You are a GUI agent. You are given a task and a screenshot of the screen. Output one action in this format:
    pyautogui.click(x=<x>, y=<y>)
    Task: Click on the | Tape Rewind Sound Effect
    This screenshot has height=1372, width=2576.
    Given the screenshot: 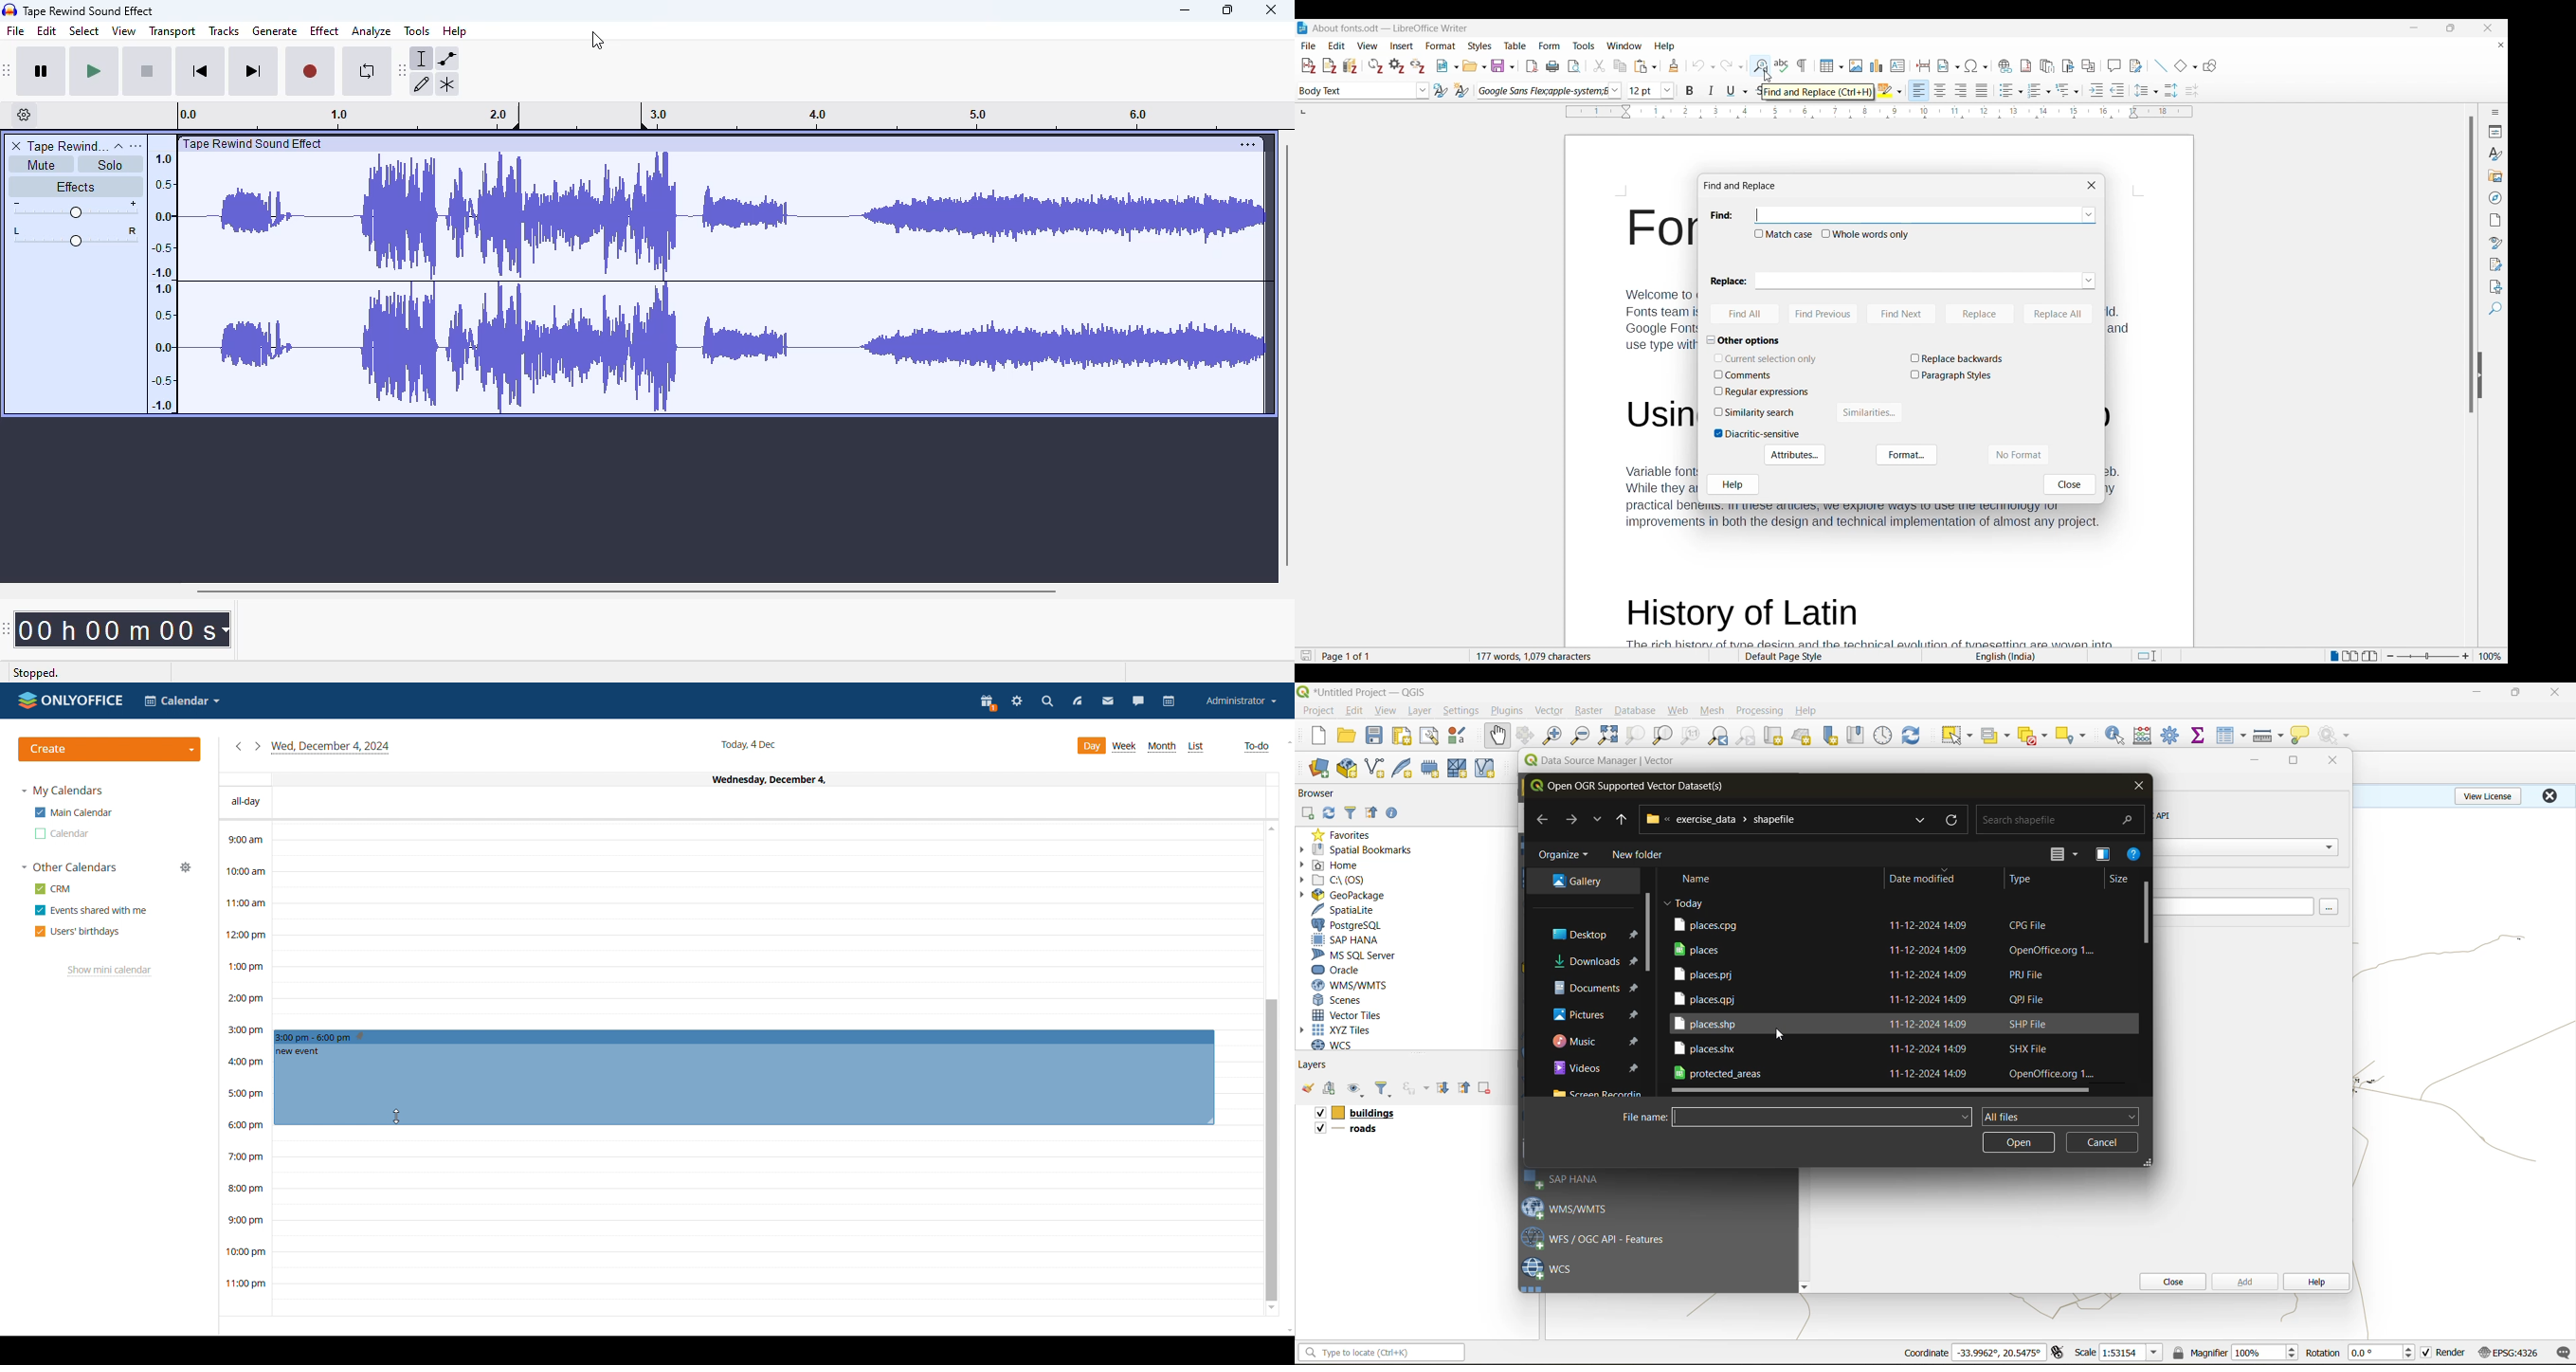 What is the action you would take?
    pyautogui.click(x=252, y=144)
    